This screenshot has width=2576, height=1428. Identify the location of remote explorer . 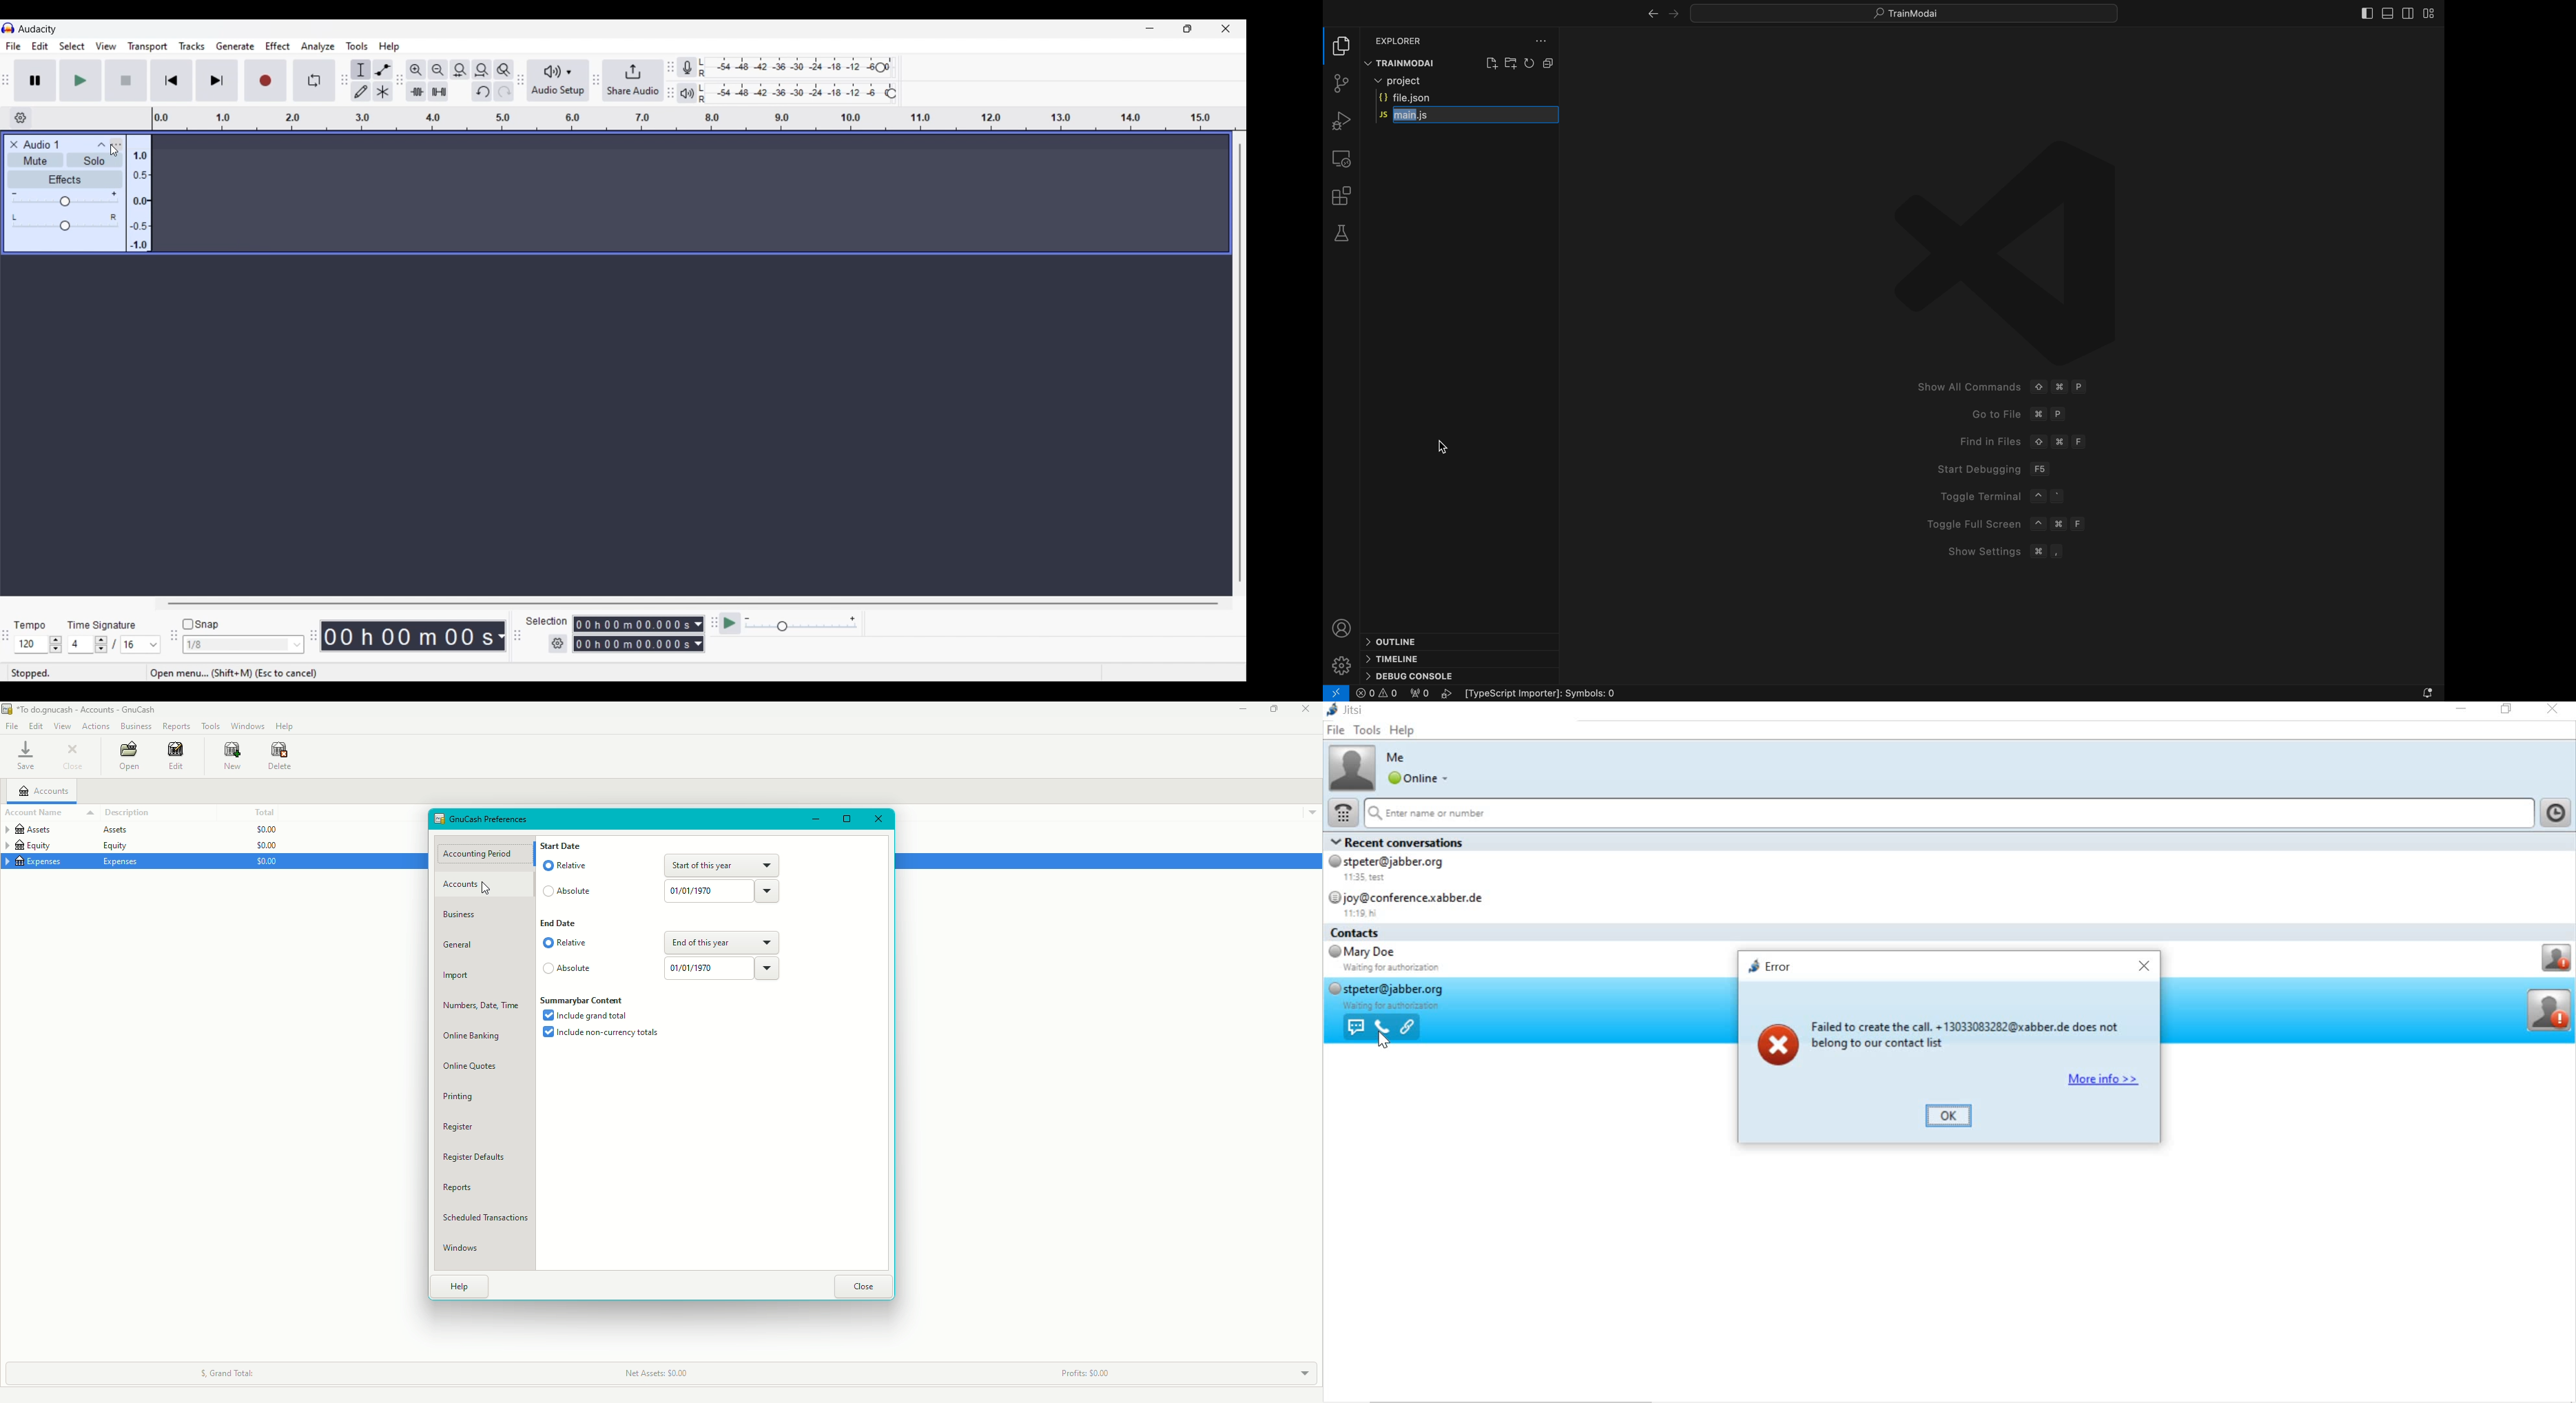
(1343, 158).